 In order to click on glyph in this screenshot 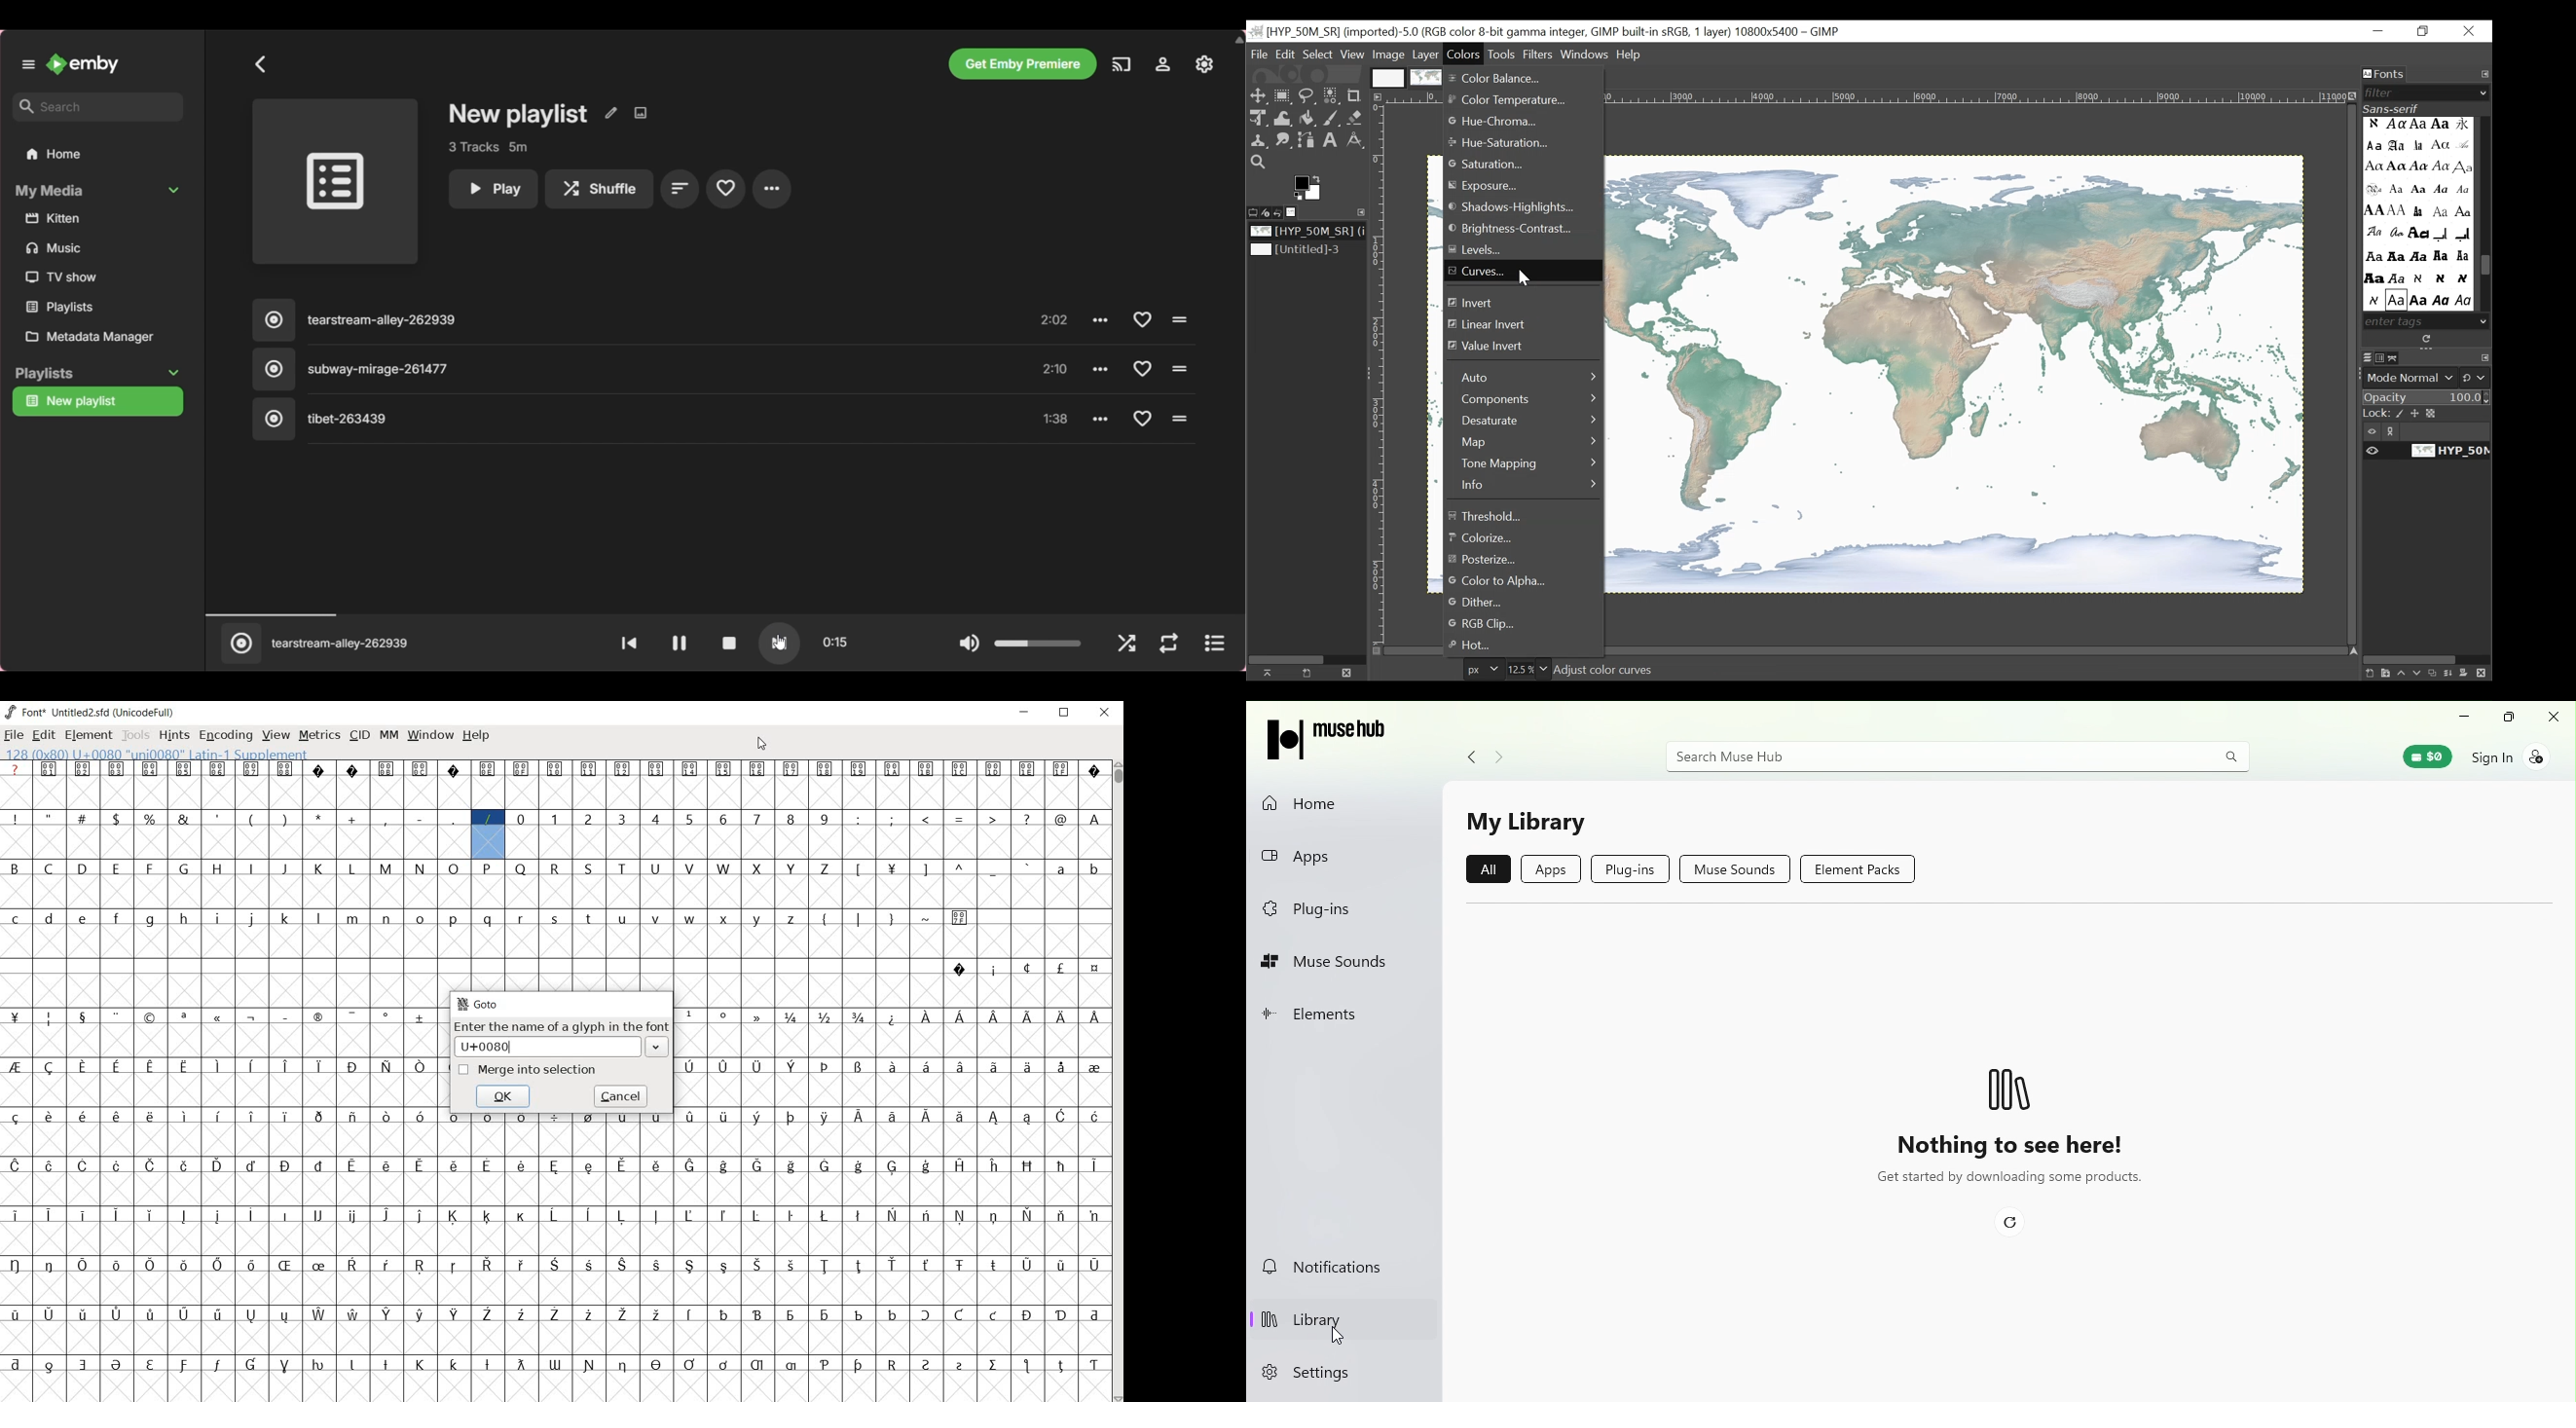, I will do `click(554, 1264)`.